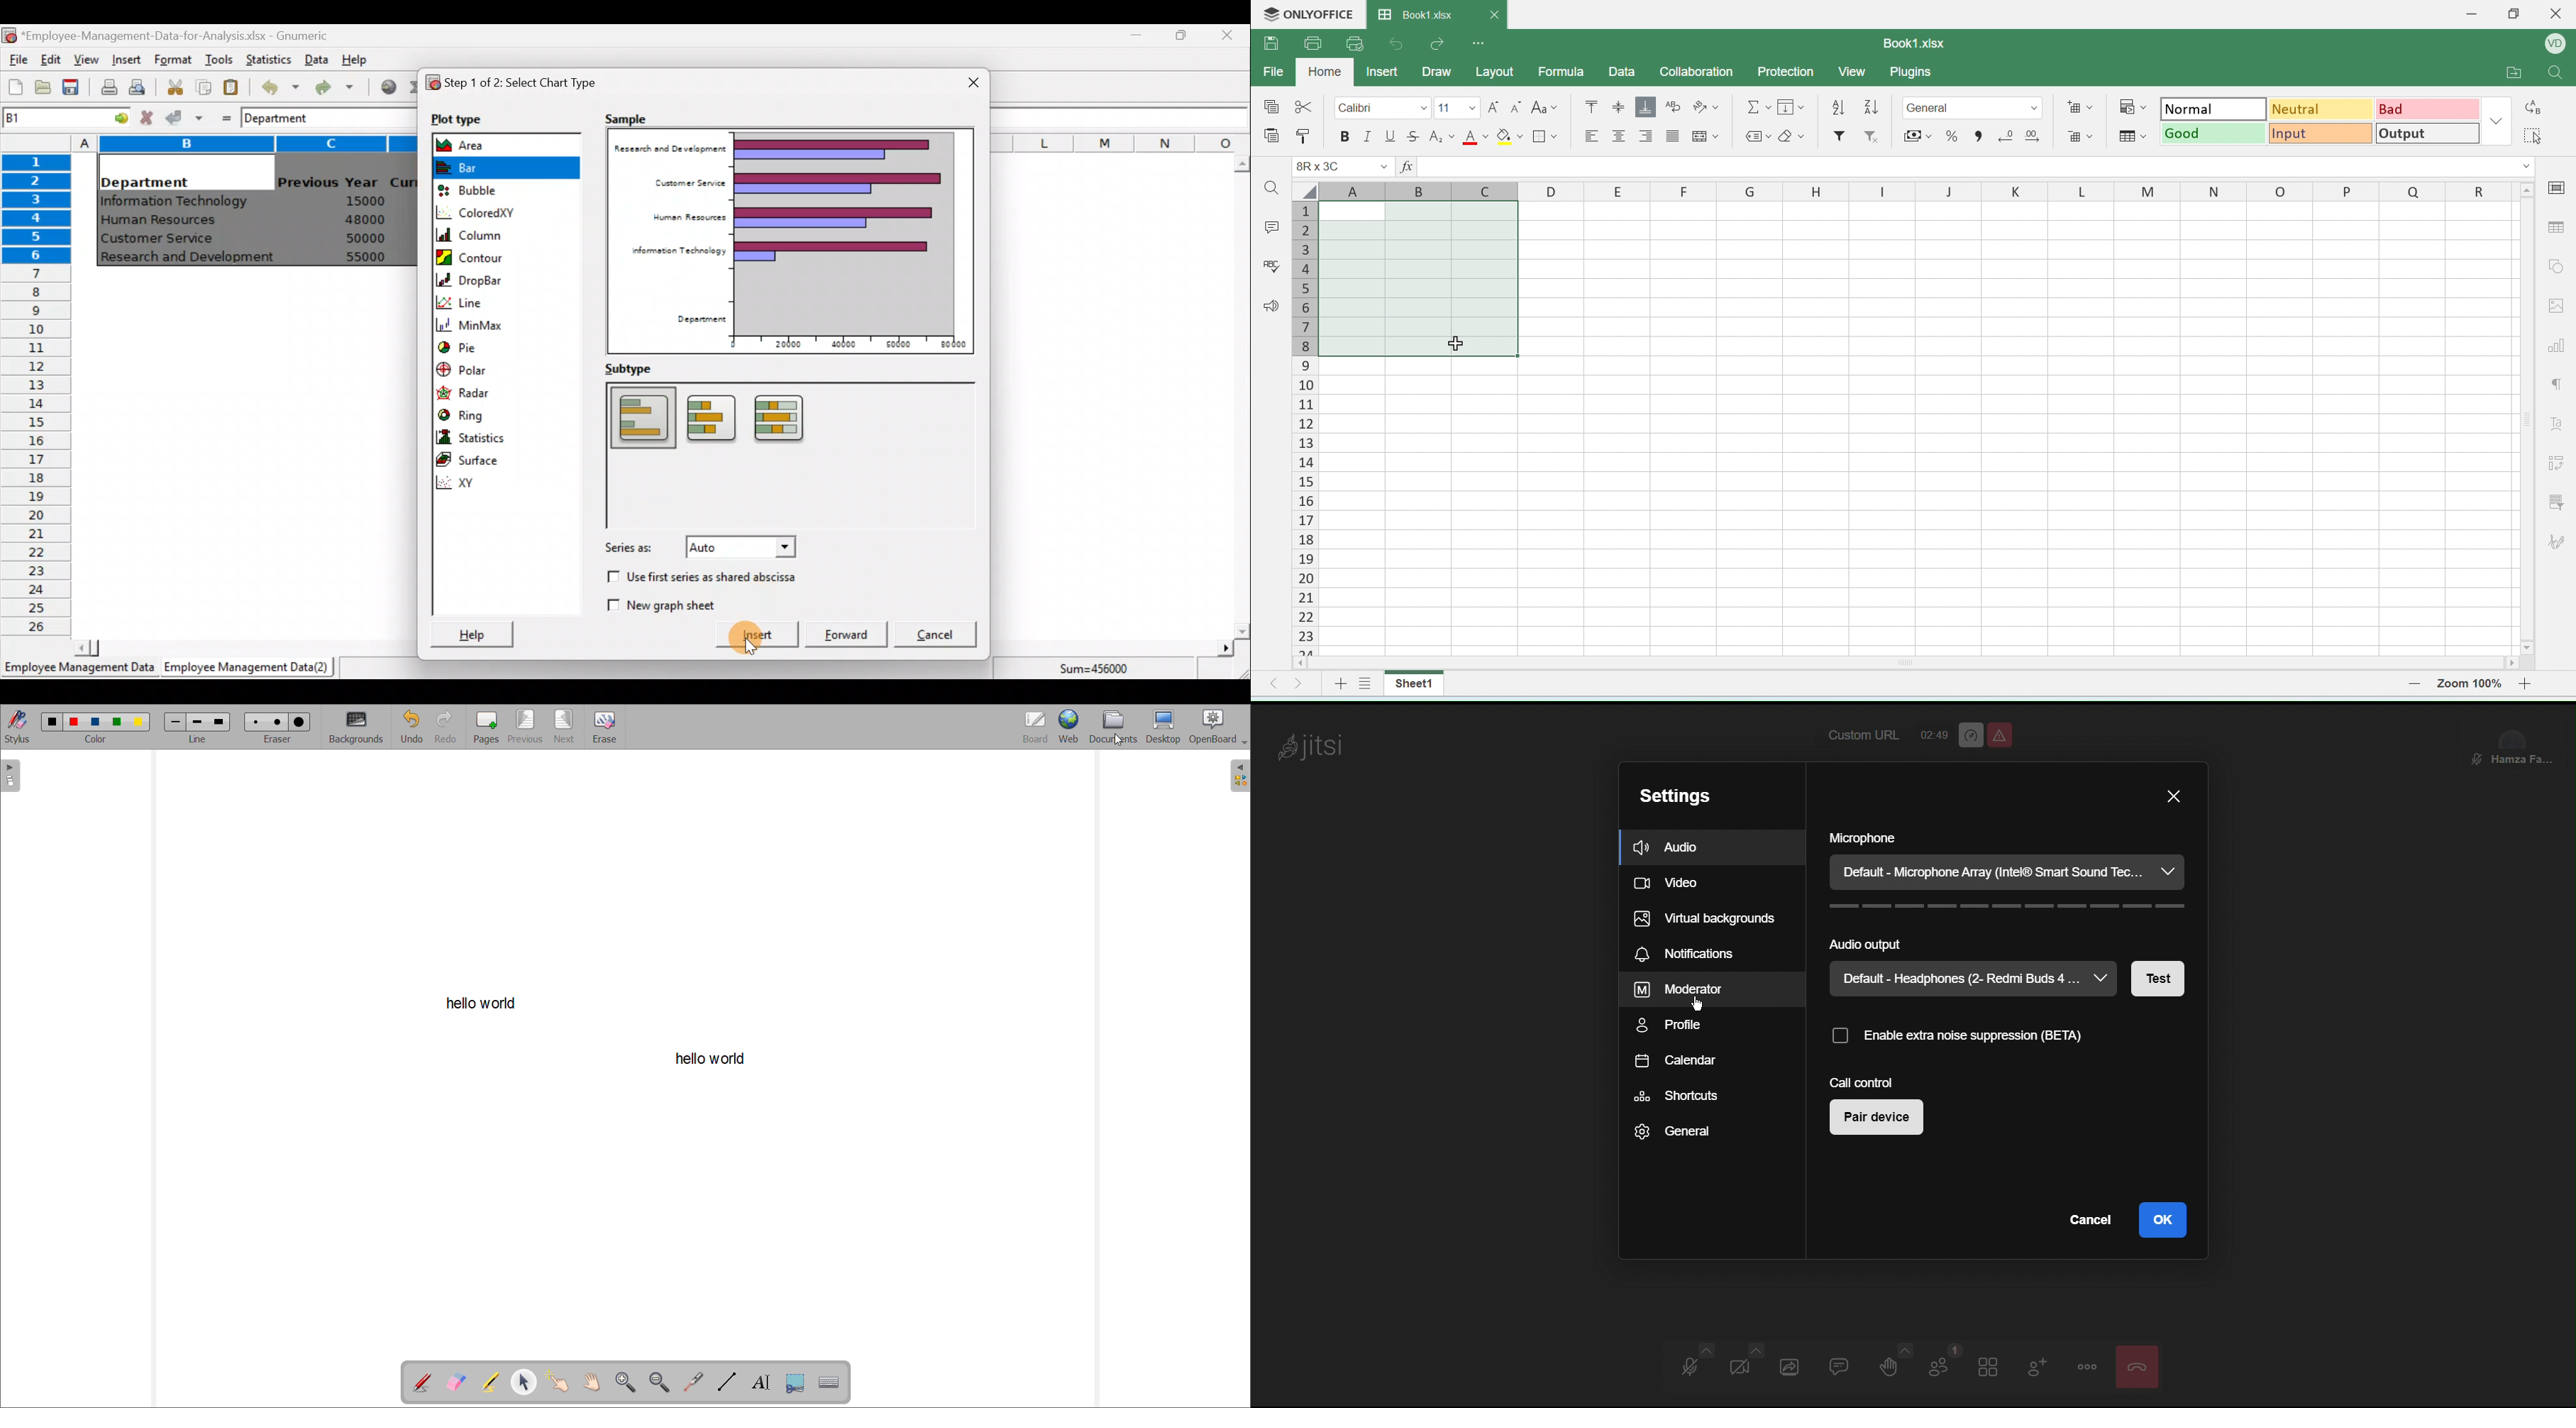 The width and height of the screenshot is (2576, 1428). What do you see at coordinates (1703, 917) in the screenshot?
I see `Virtual backgrounds` at bounding box center [1703, 917].